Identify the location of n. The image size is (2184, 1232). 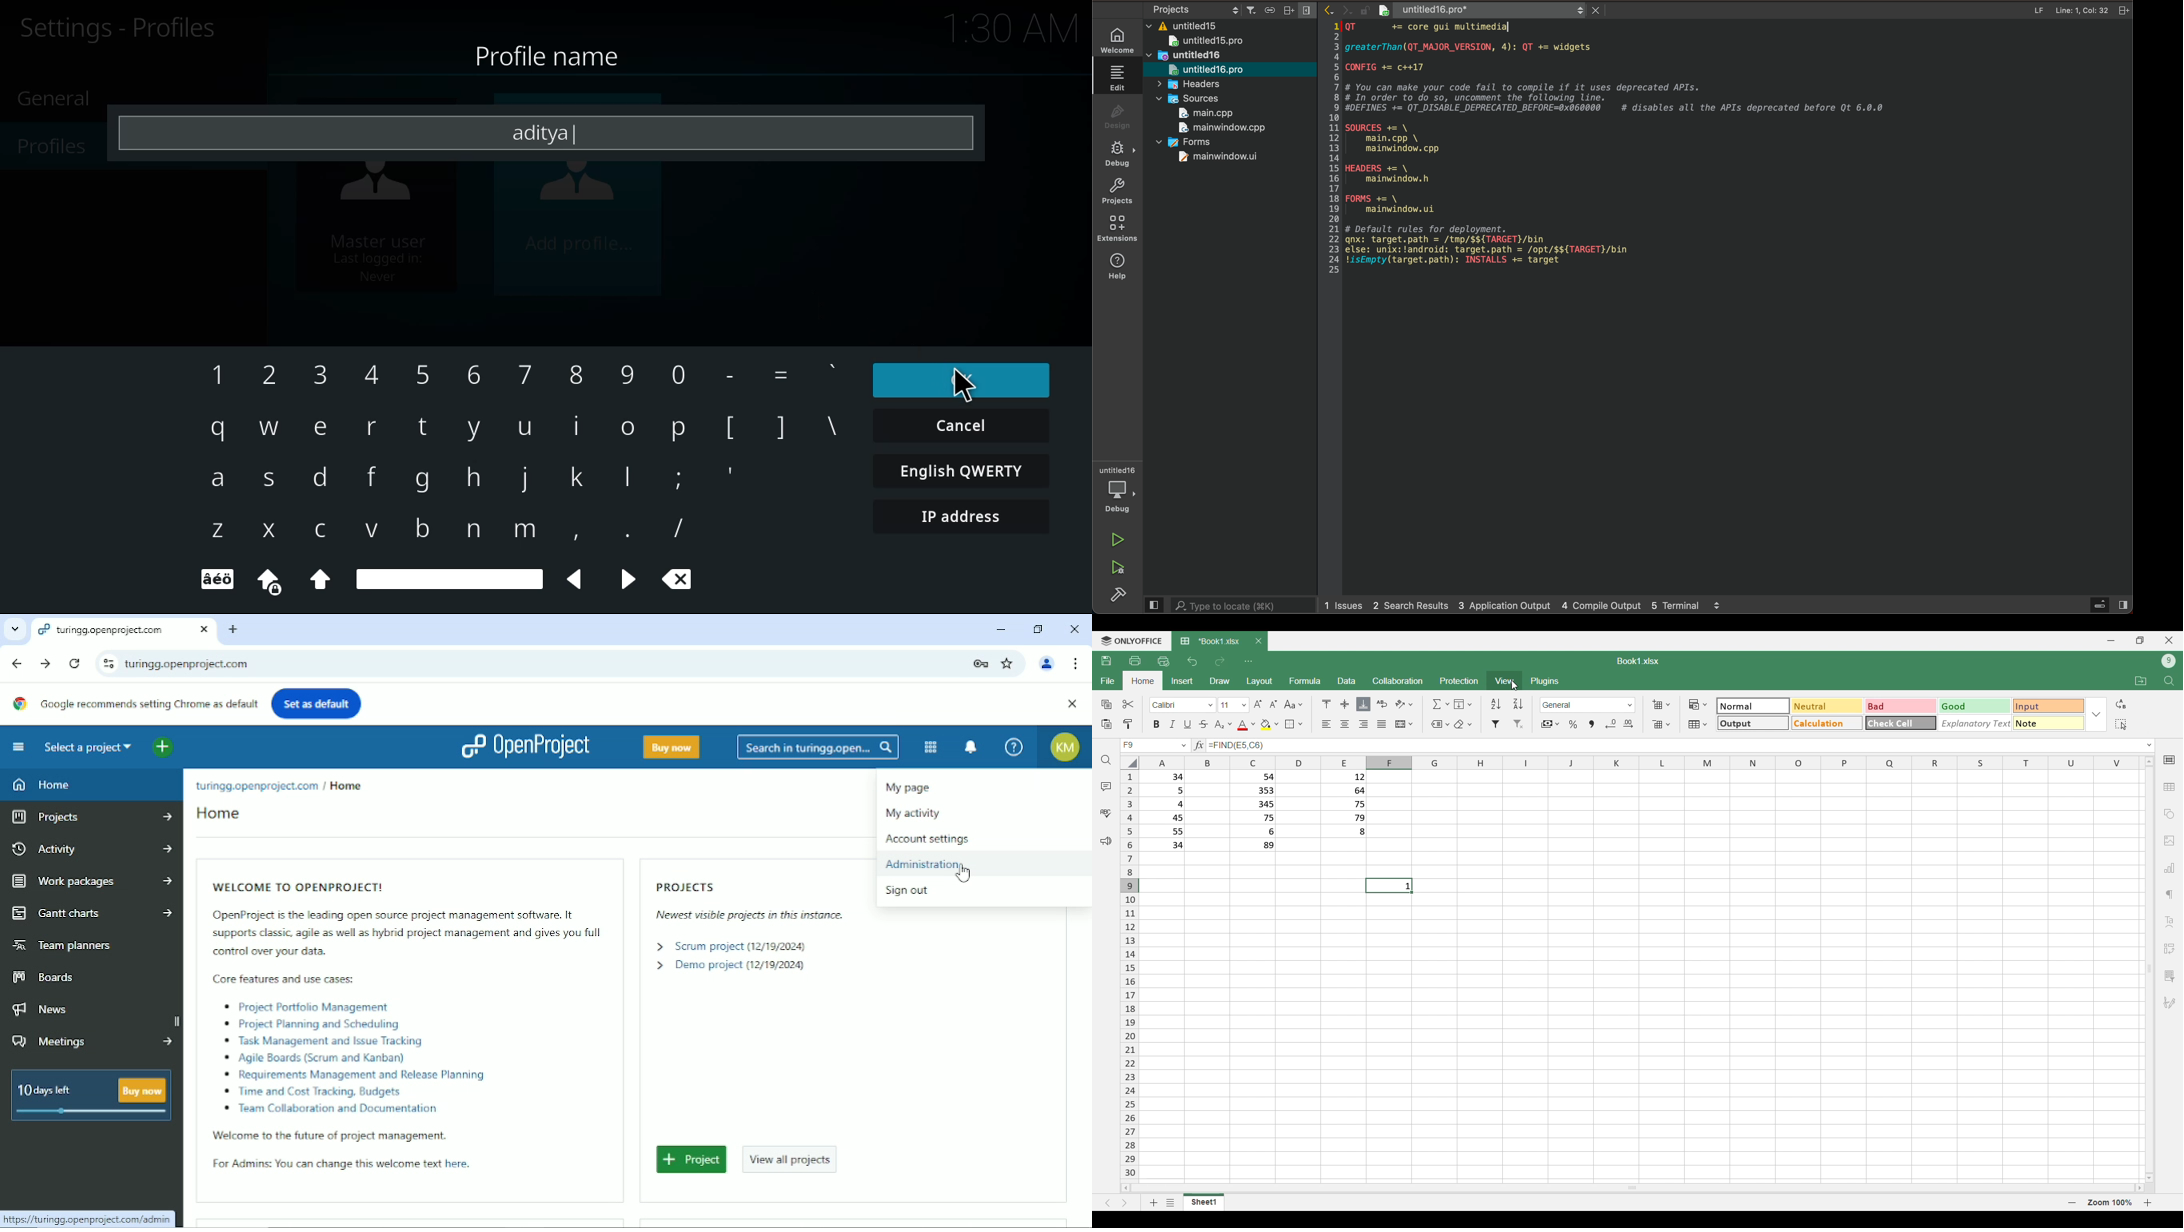
(471, 532).